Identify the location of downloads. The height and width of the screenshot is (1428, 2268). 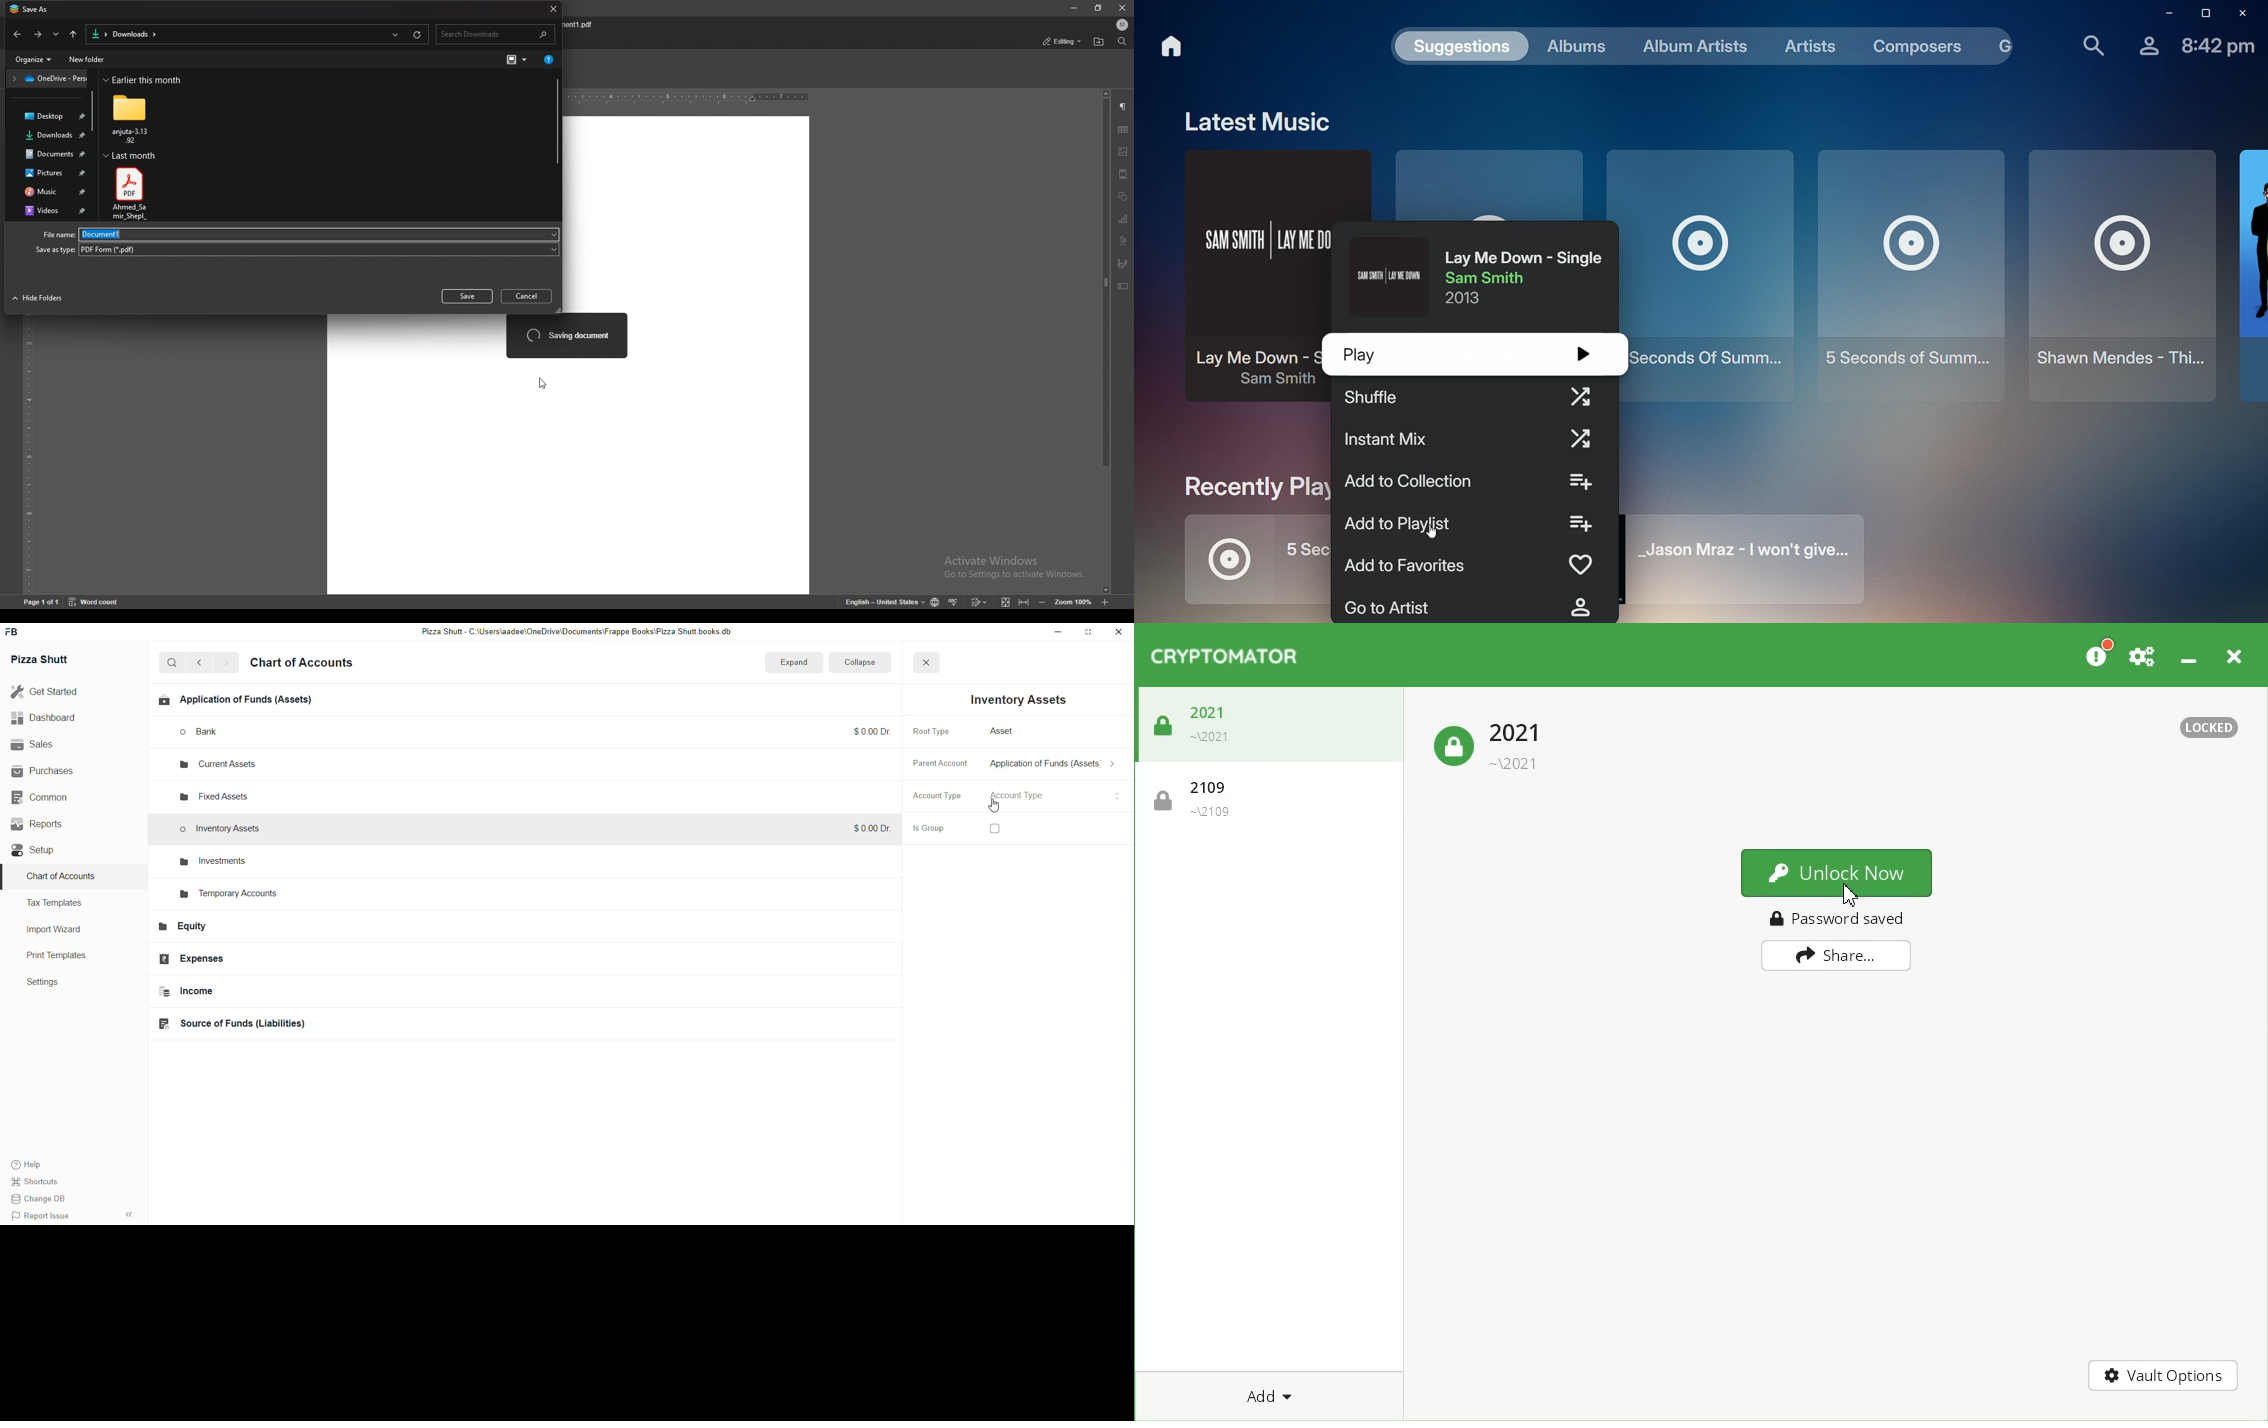
(50, 136).